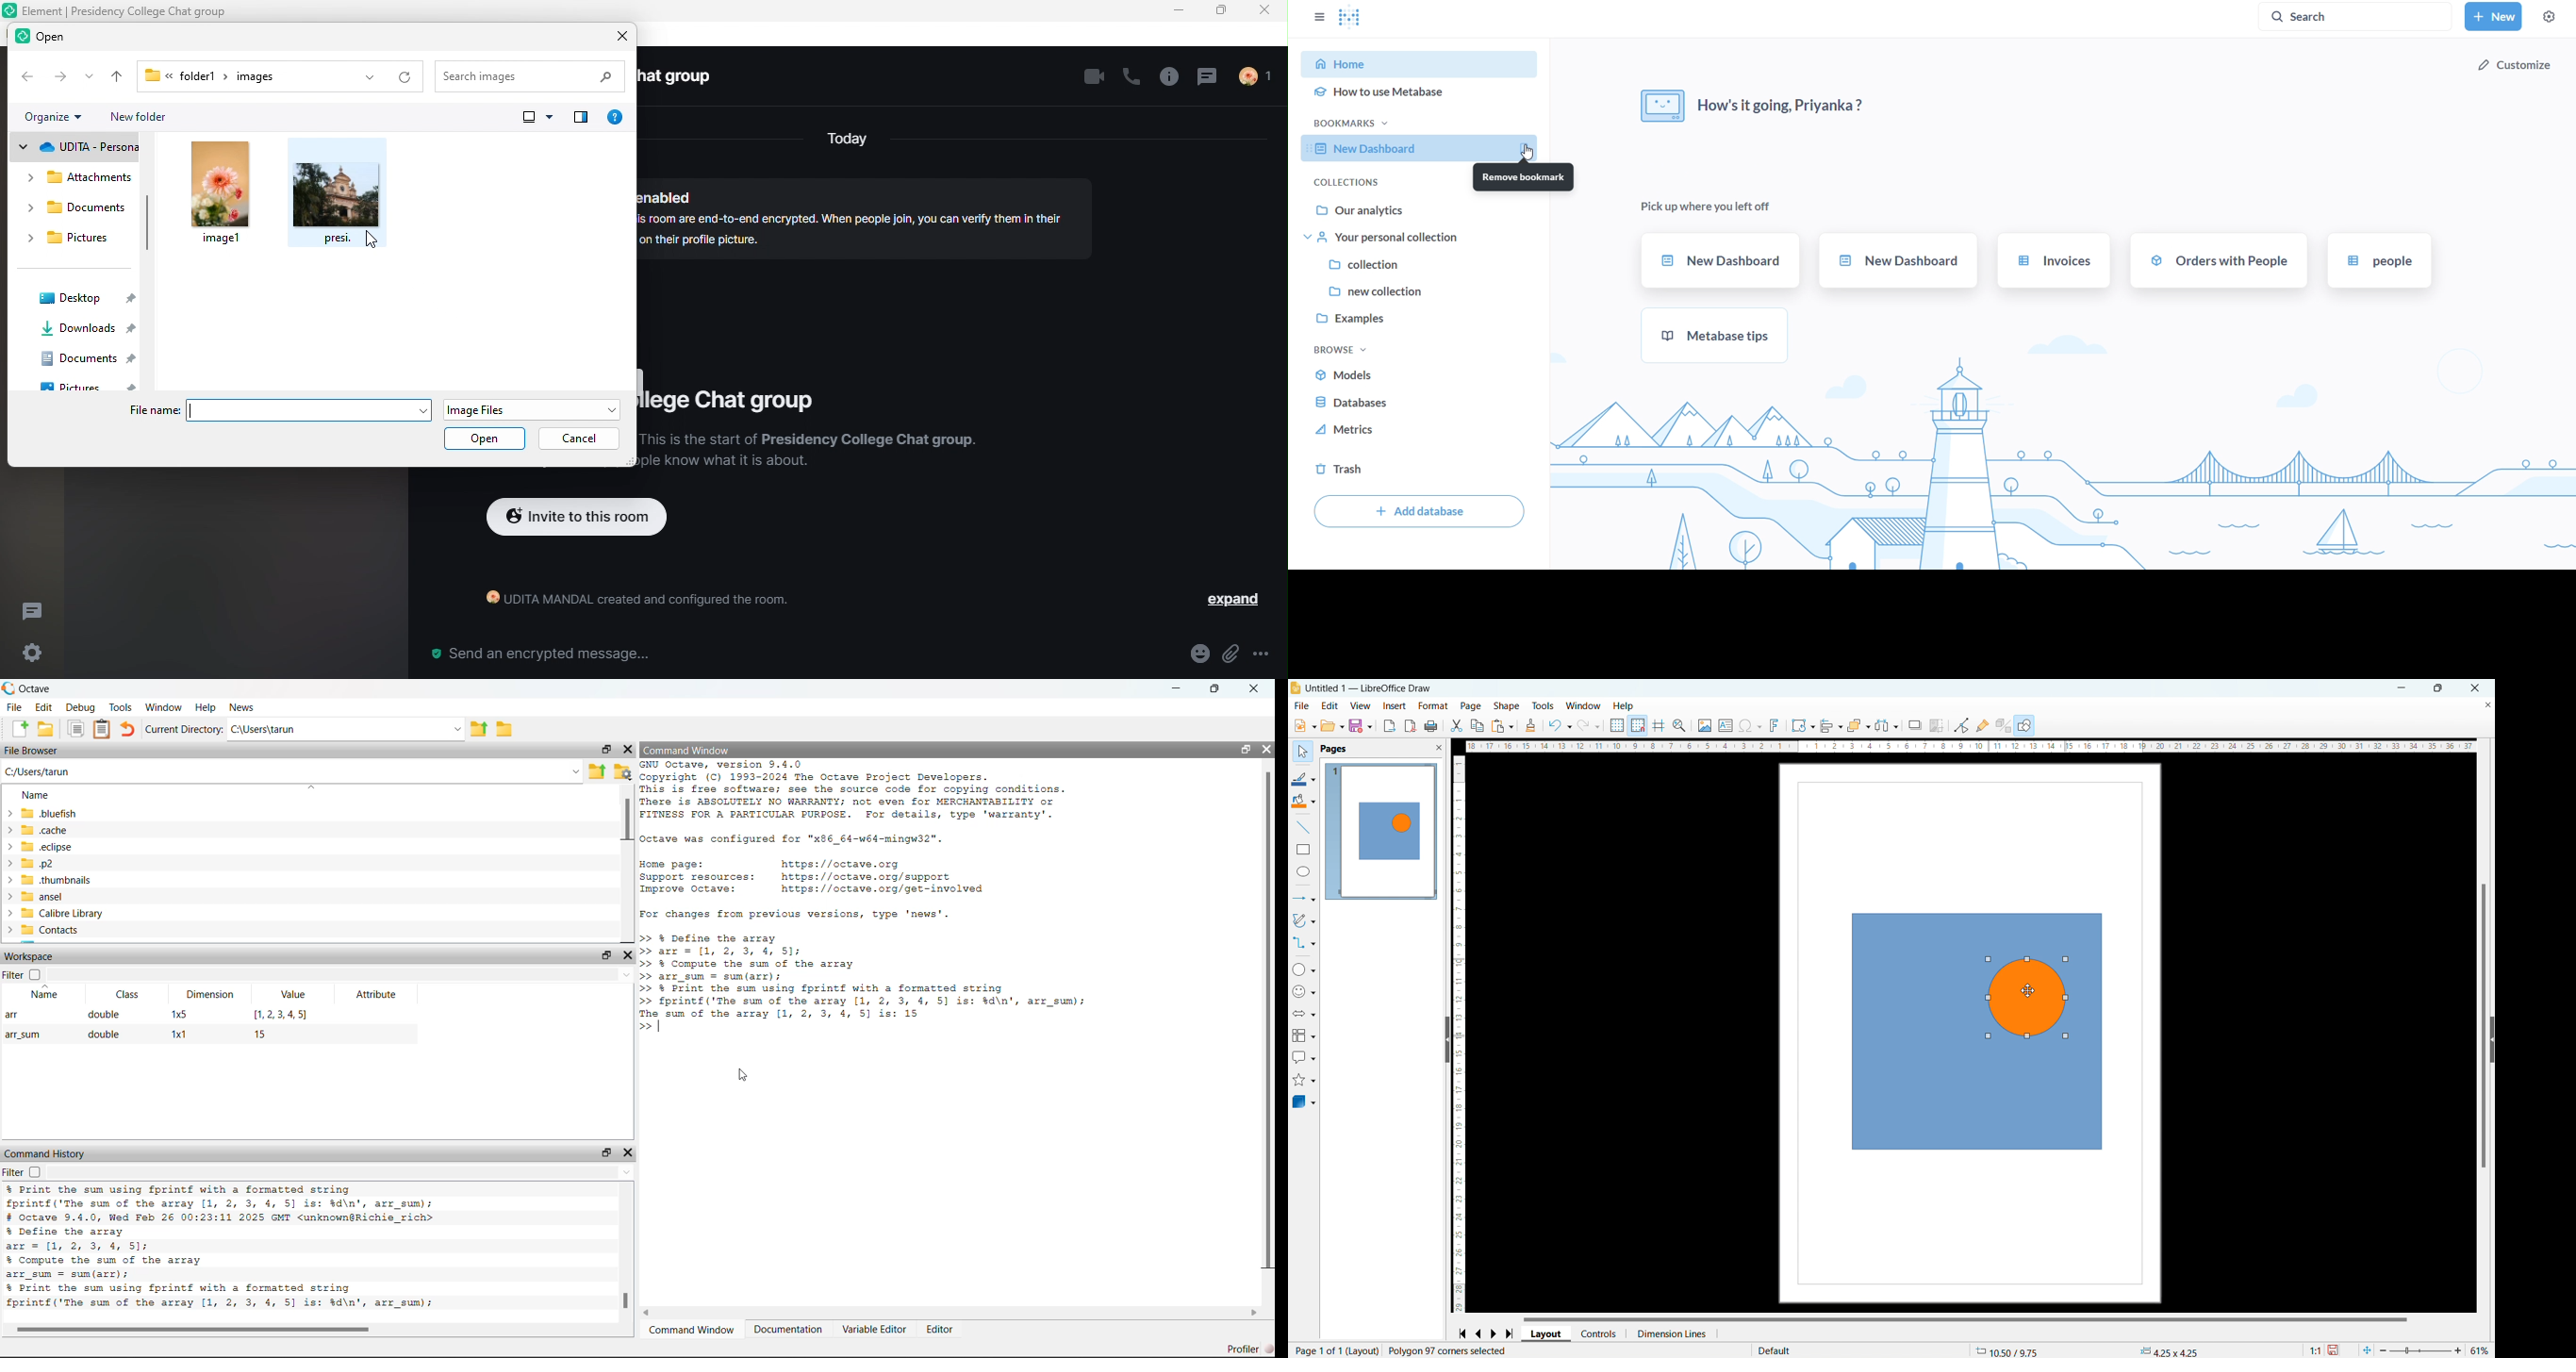  Describe the element at coordinates (1333, 725) in the screenshot. I see `open` at that location.